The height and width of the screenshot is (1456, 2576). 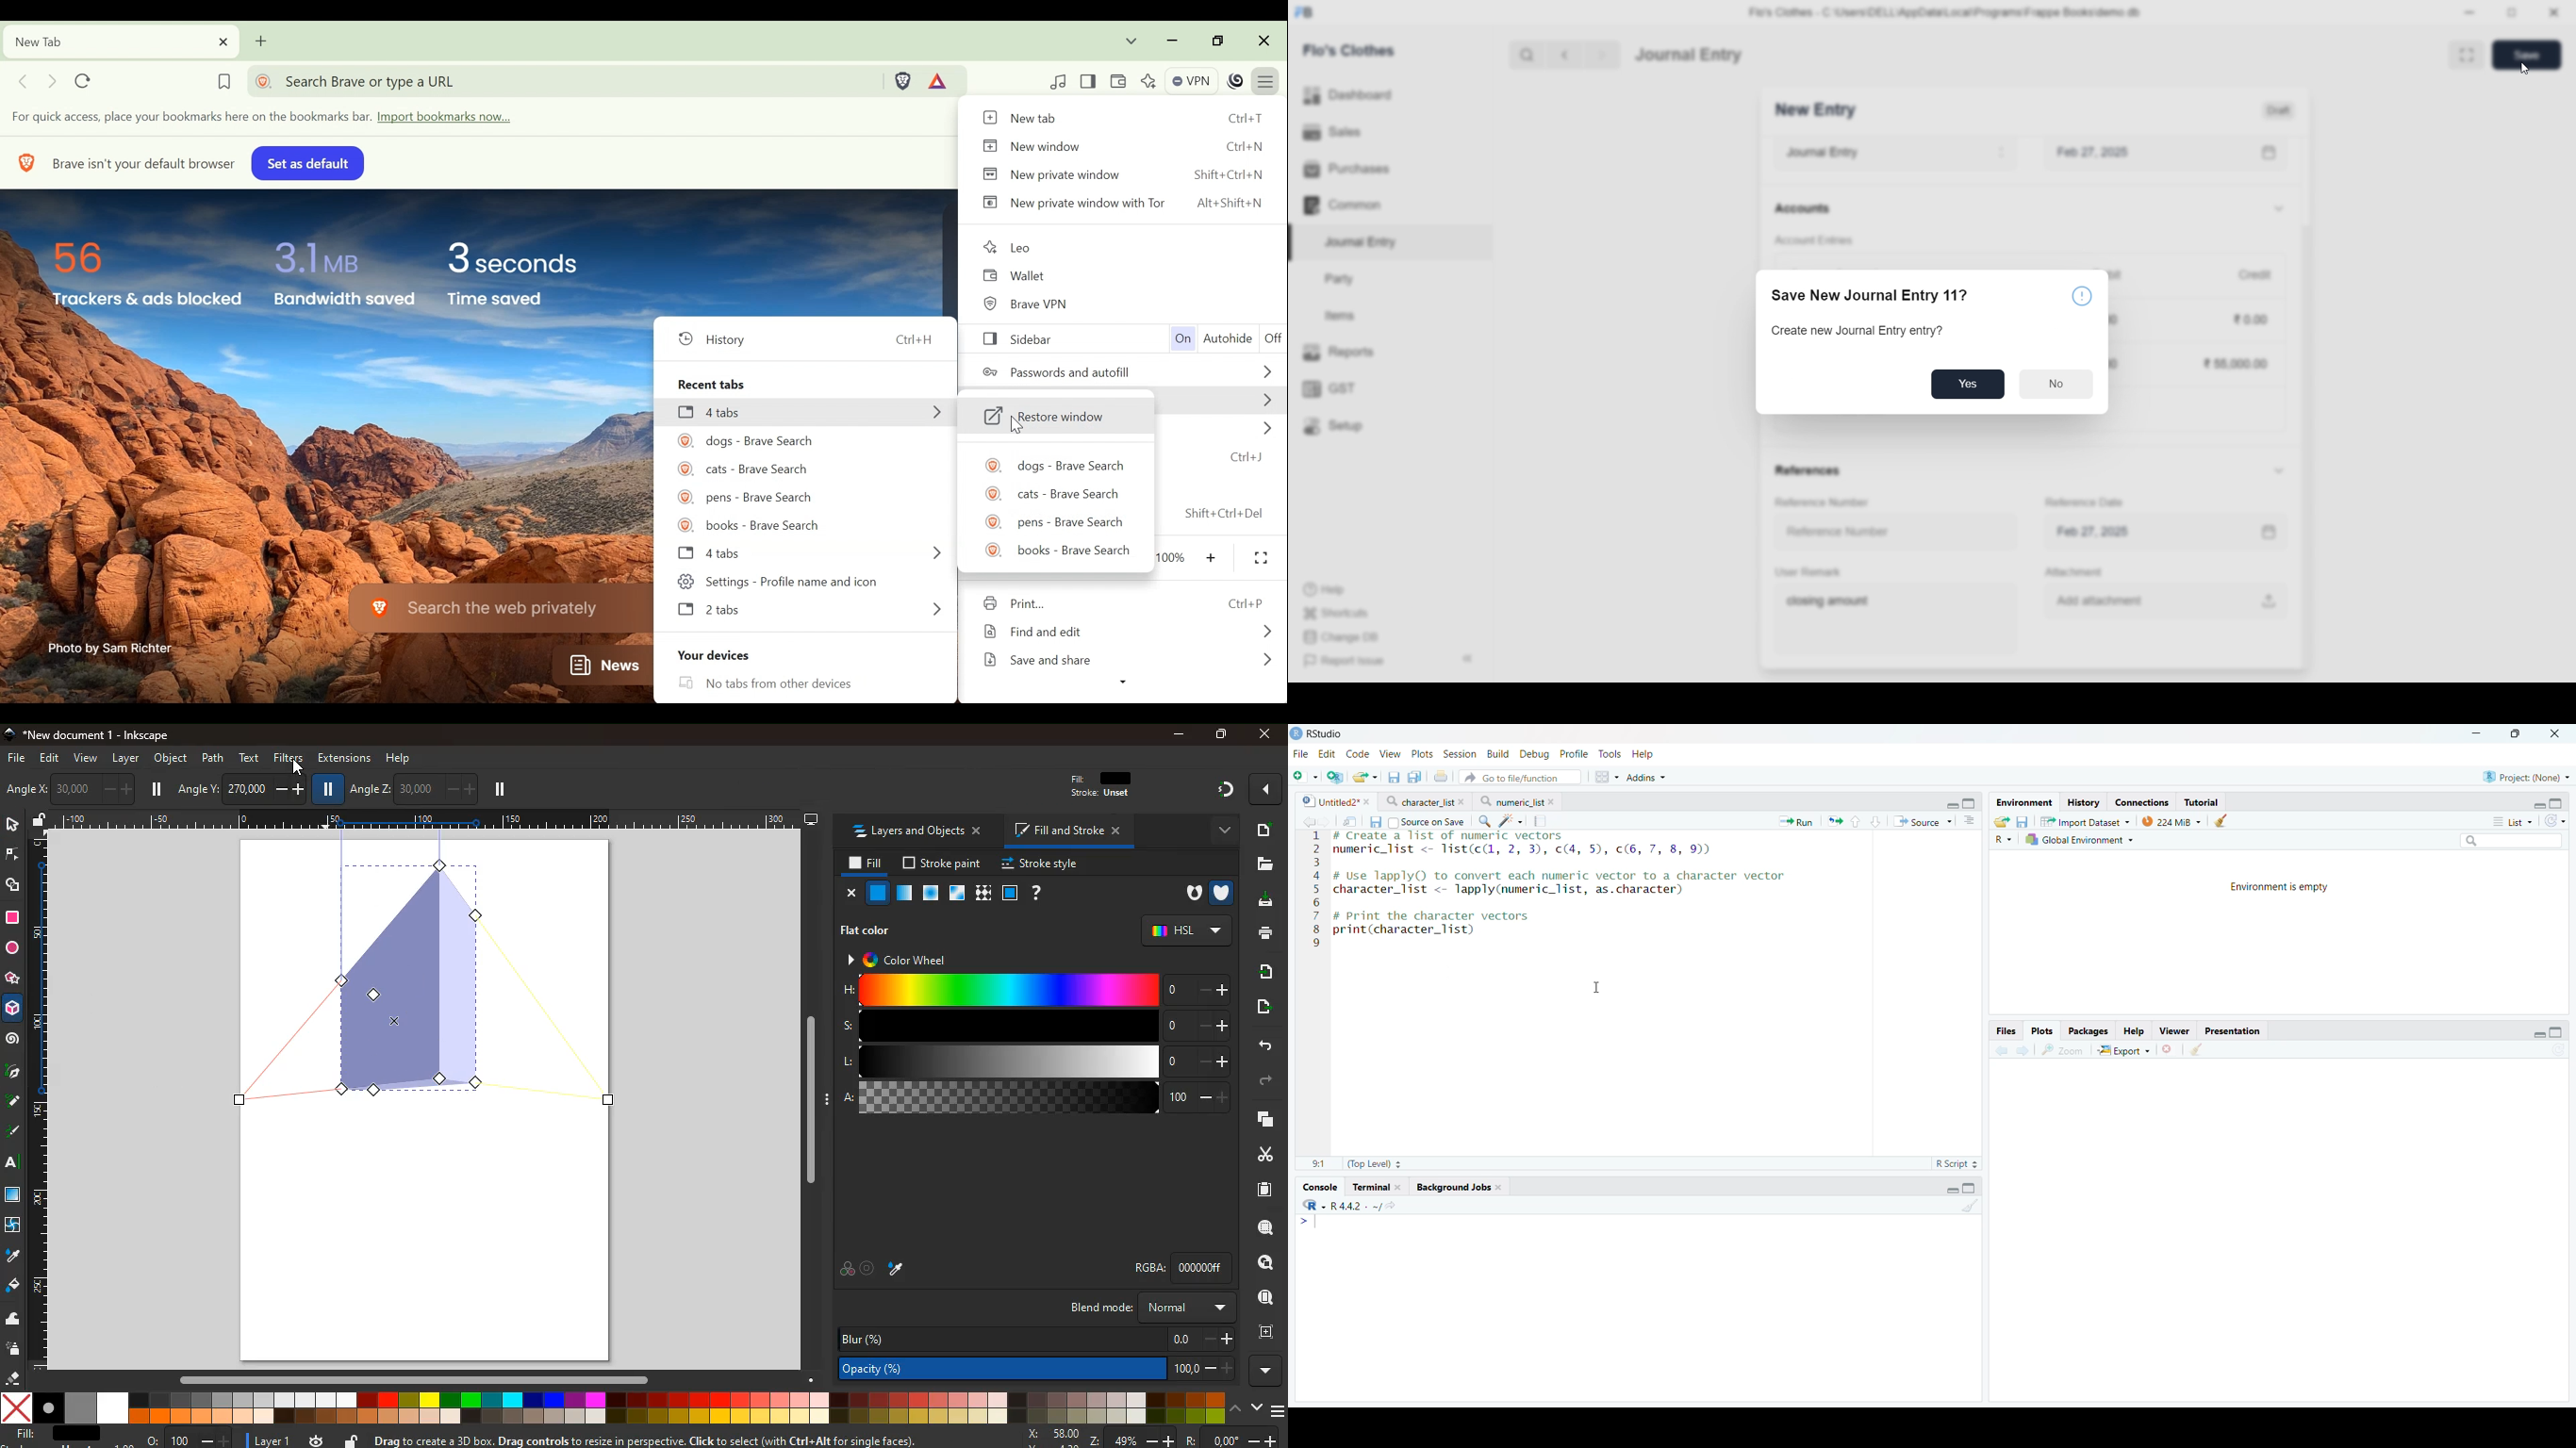 I want to click on R Script, so click(x=1957, y=1163).